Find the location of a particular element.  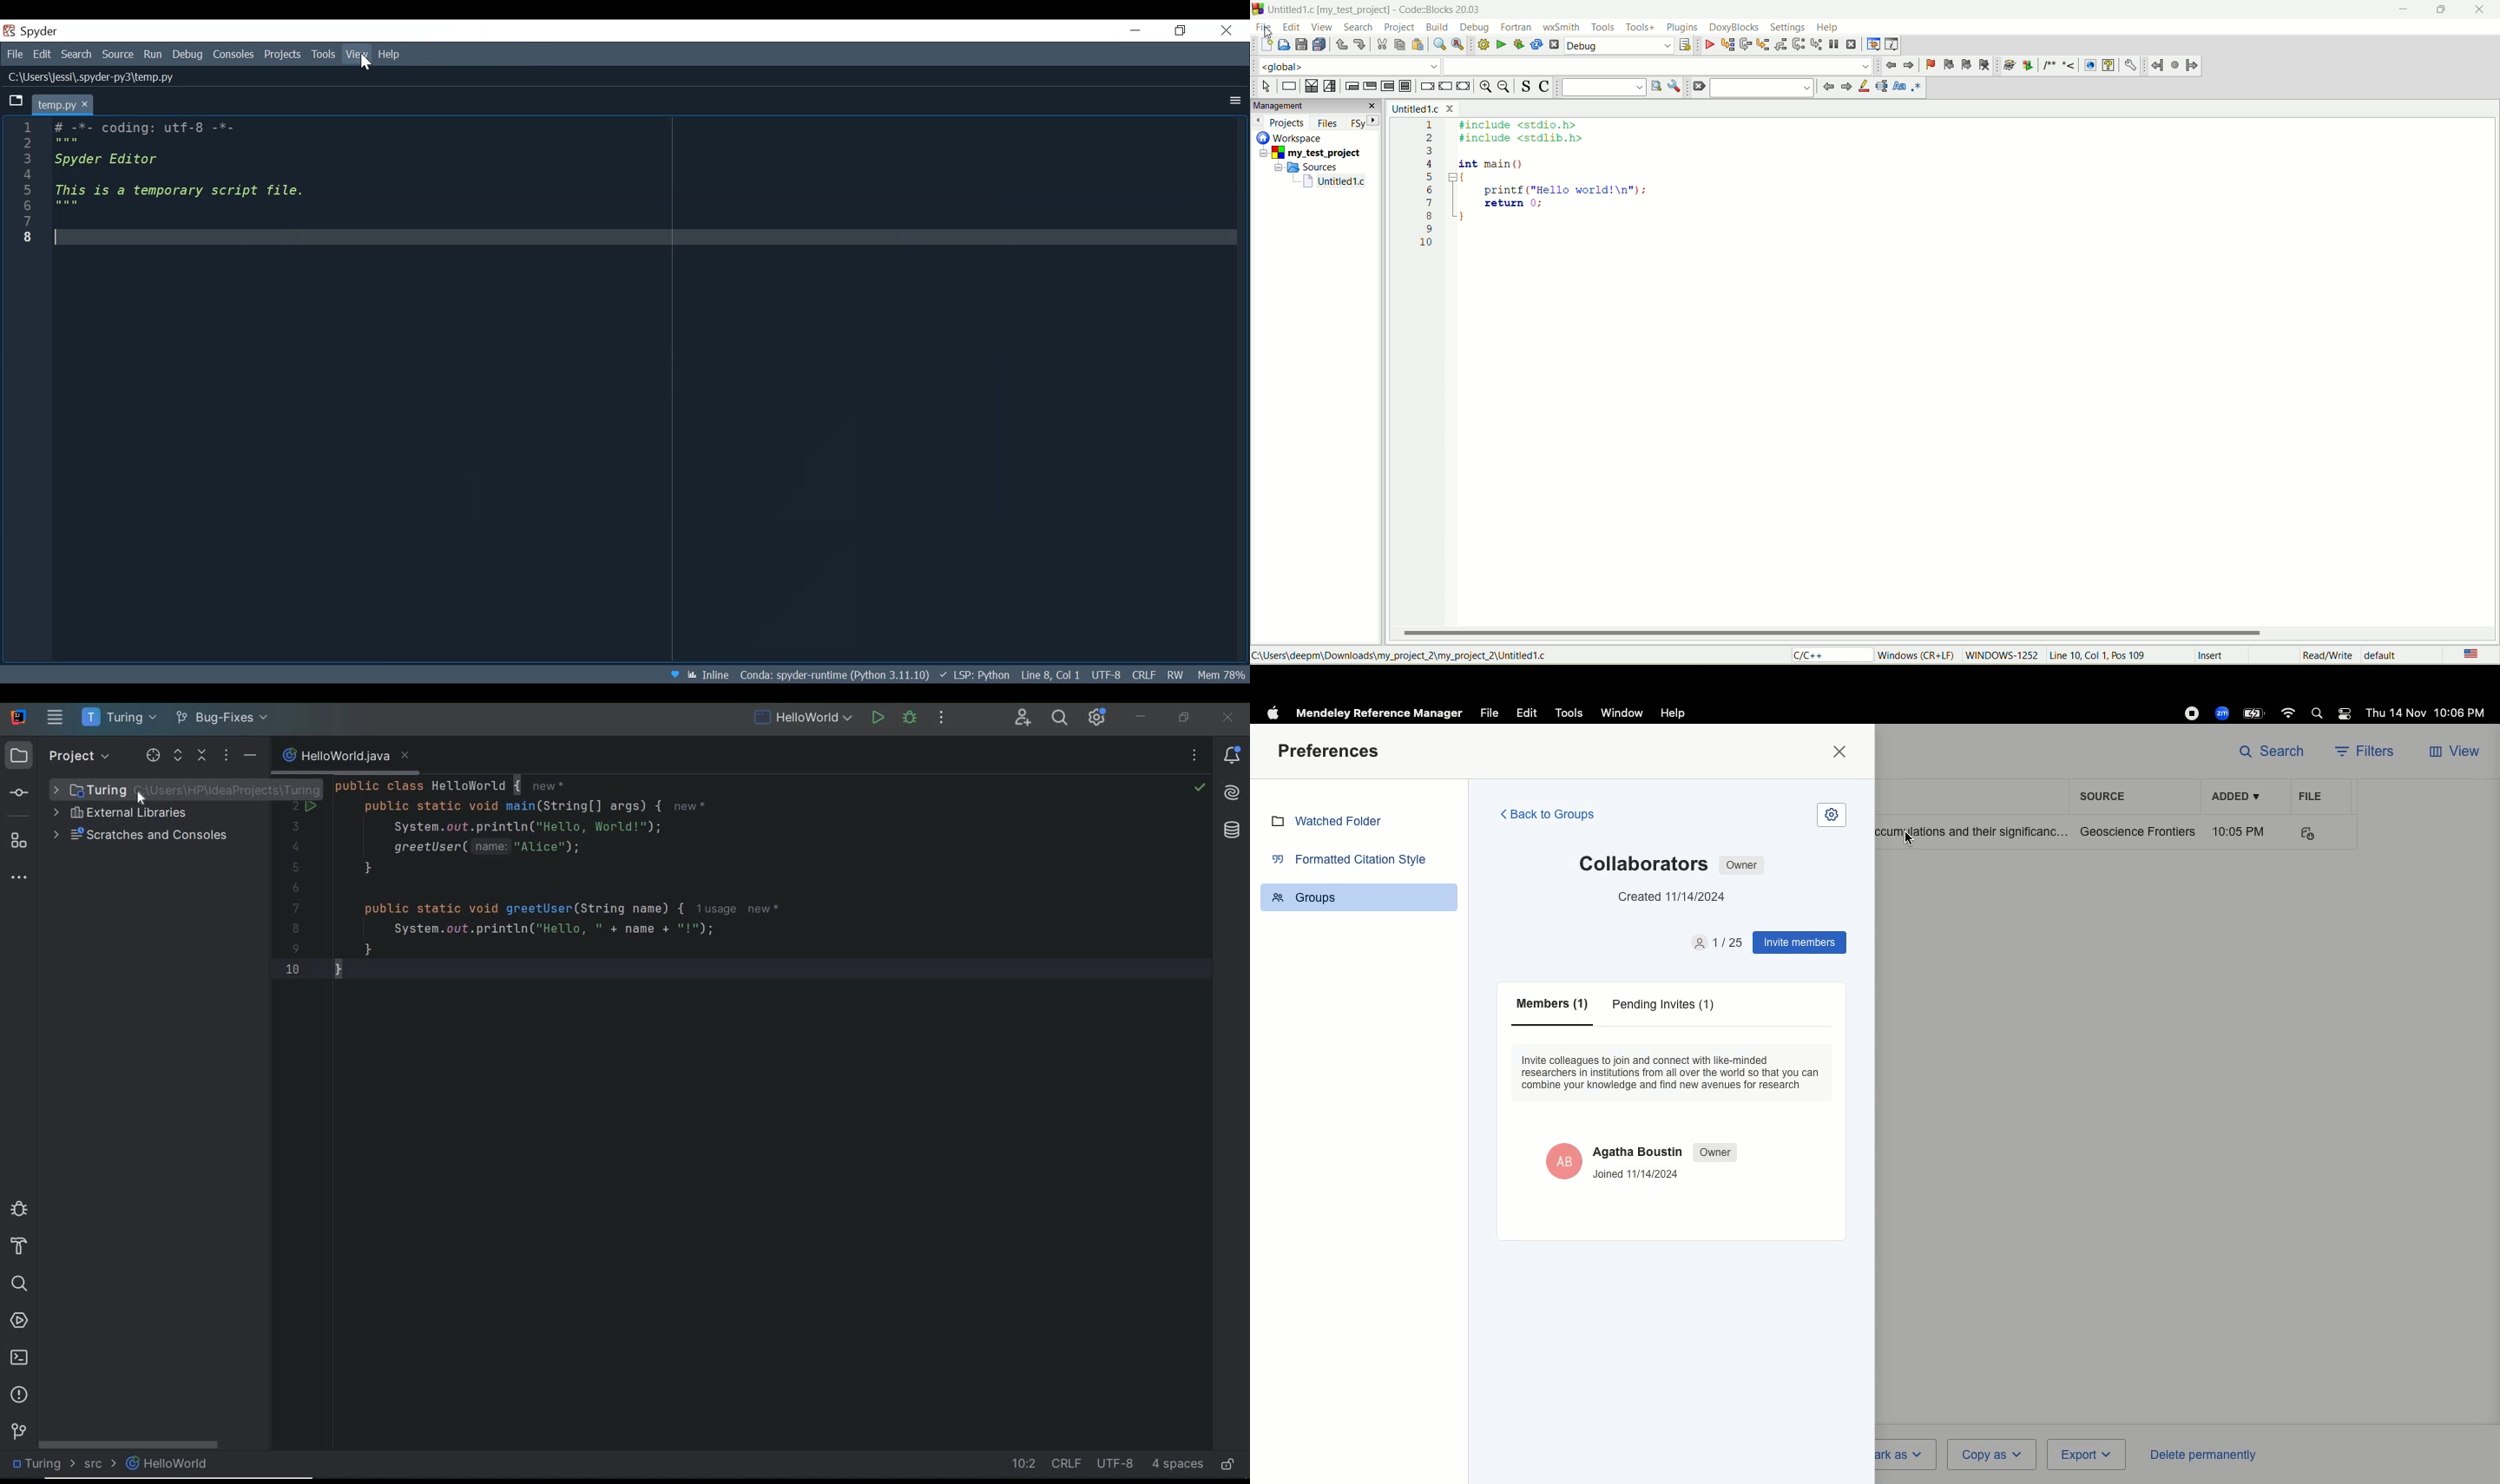

build and run is located at coordinates (1520, 45).